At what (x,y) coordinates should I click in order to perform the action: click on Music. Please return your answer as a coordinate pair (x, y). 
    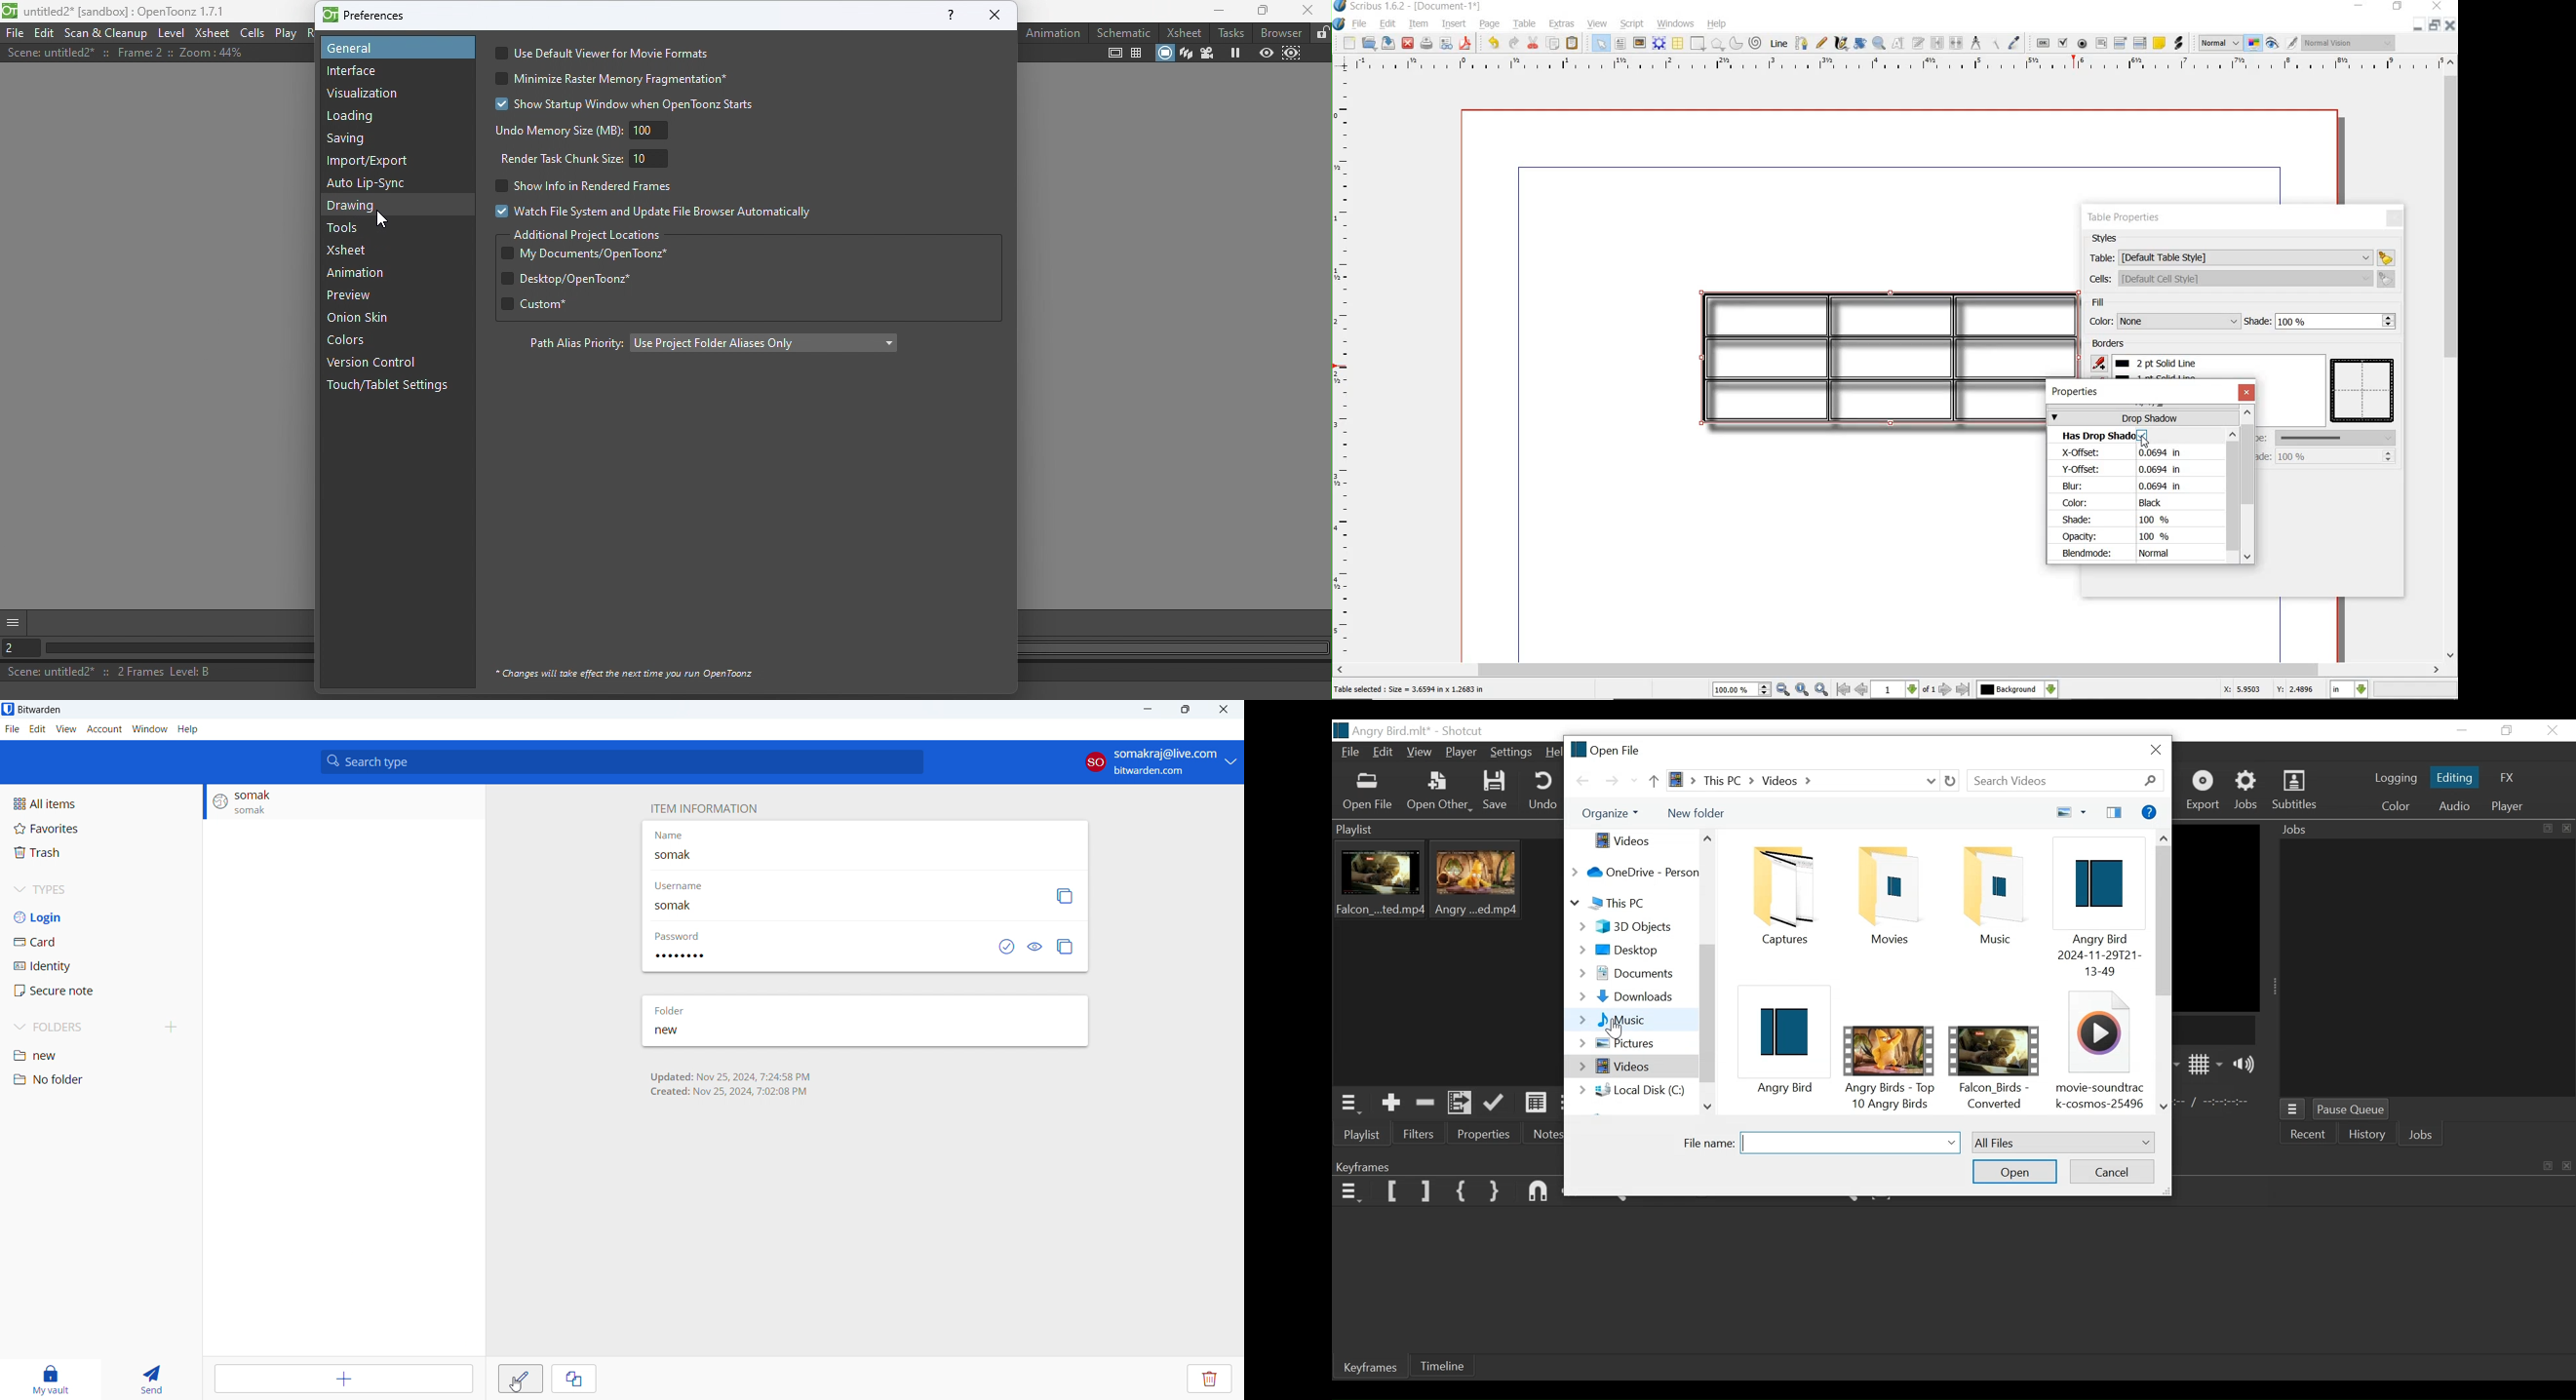
    Looking at the image, I should click on (1629, 1020).